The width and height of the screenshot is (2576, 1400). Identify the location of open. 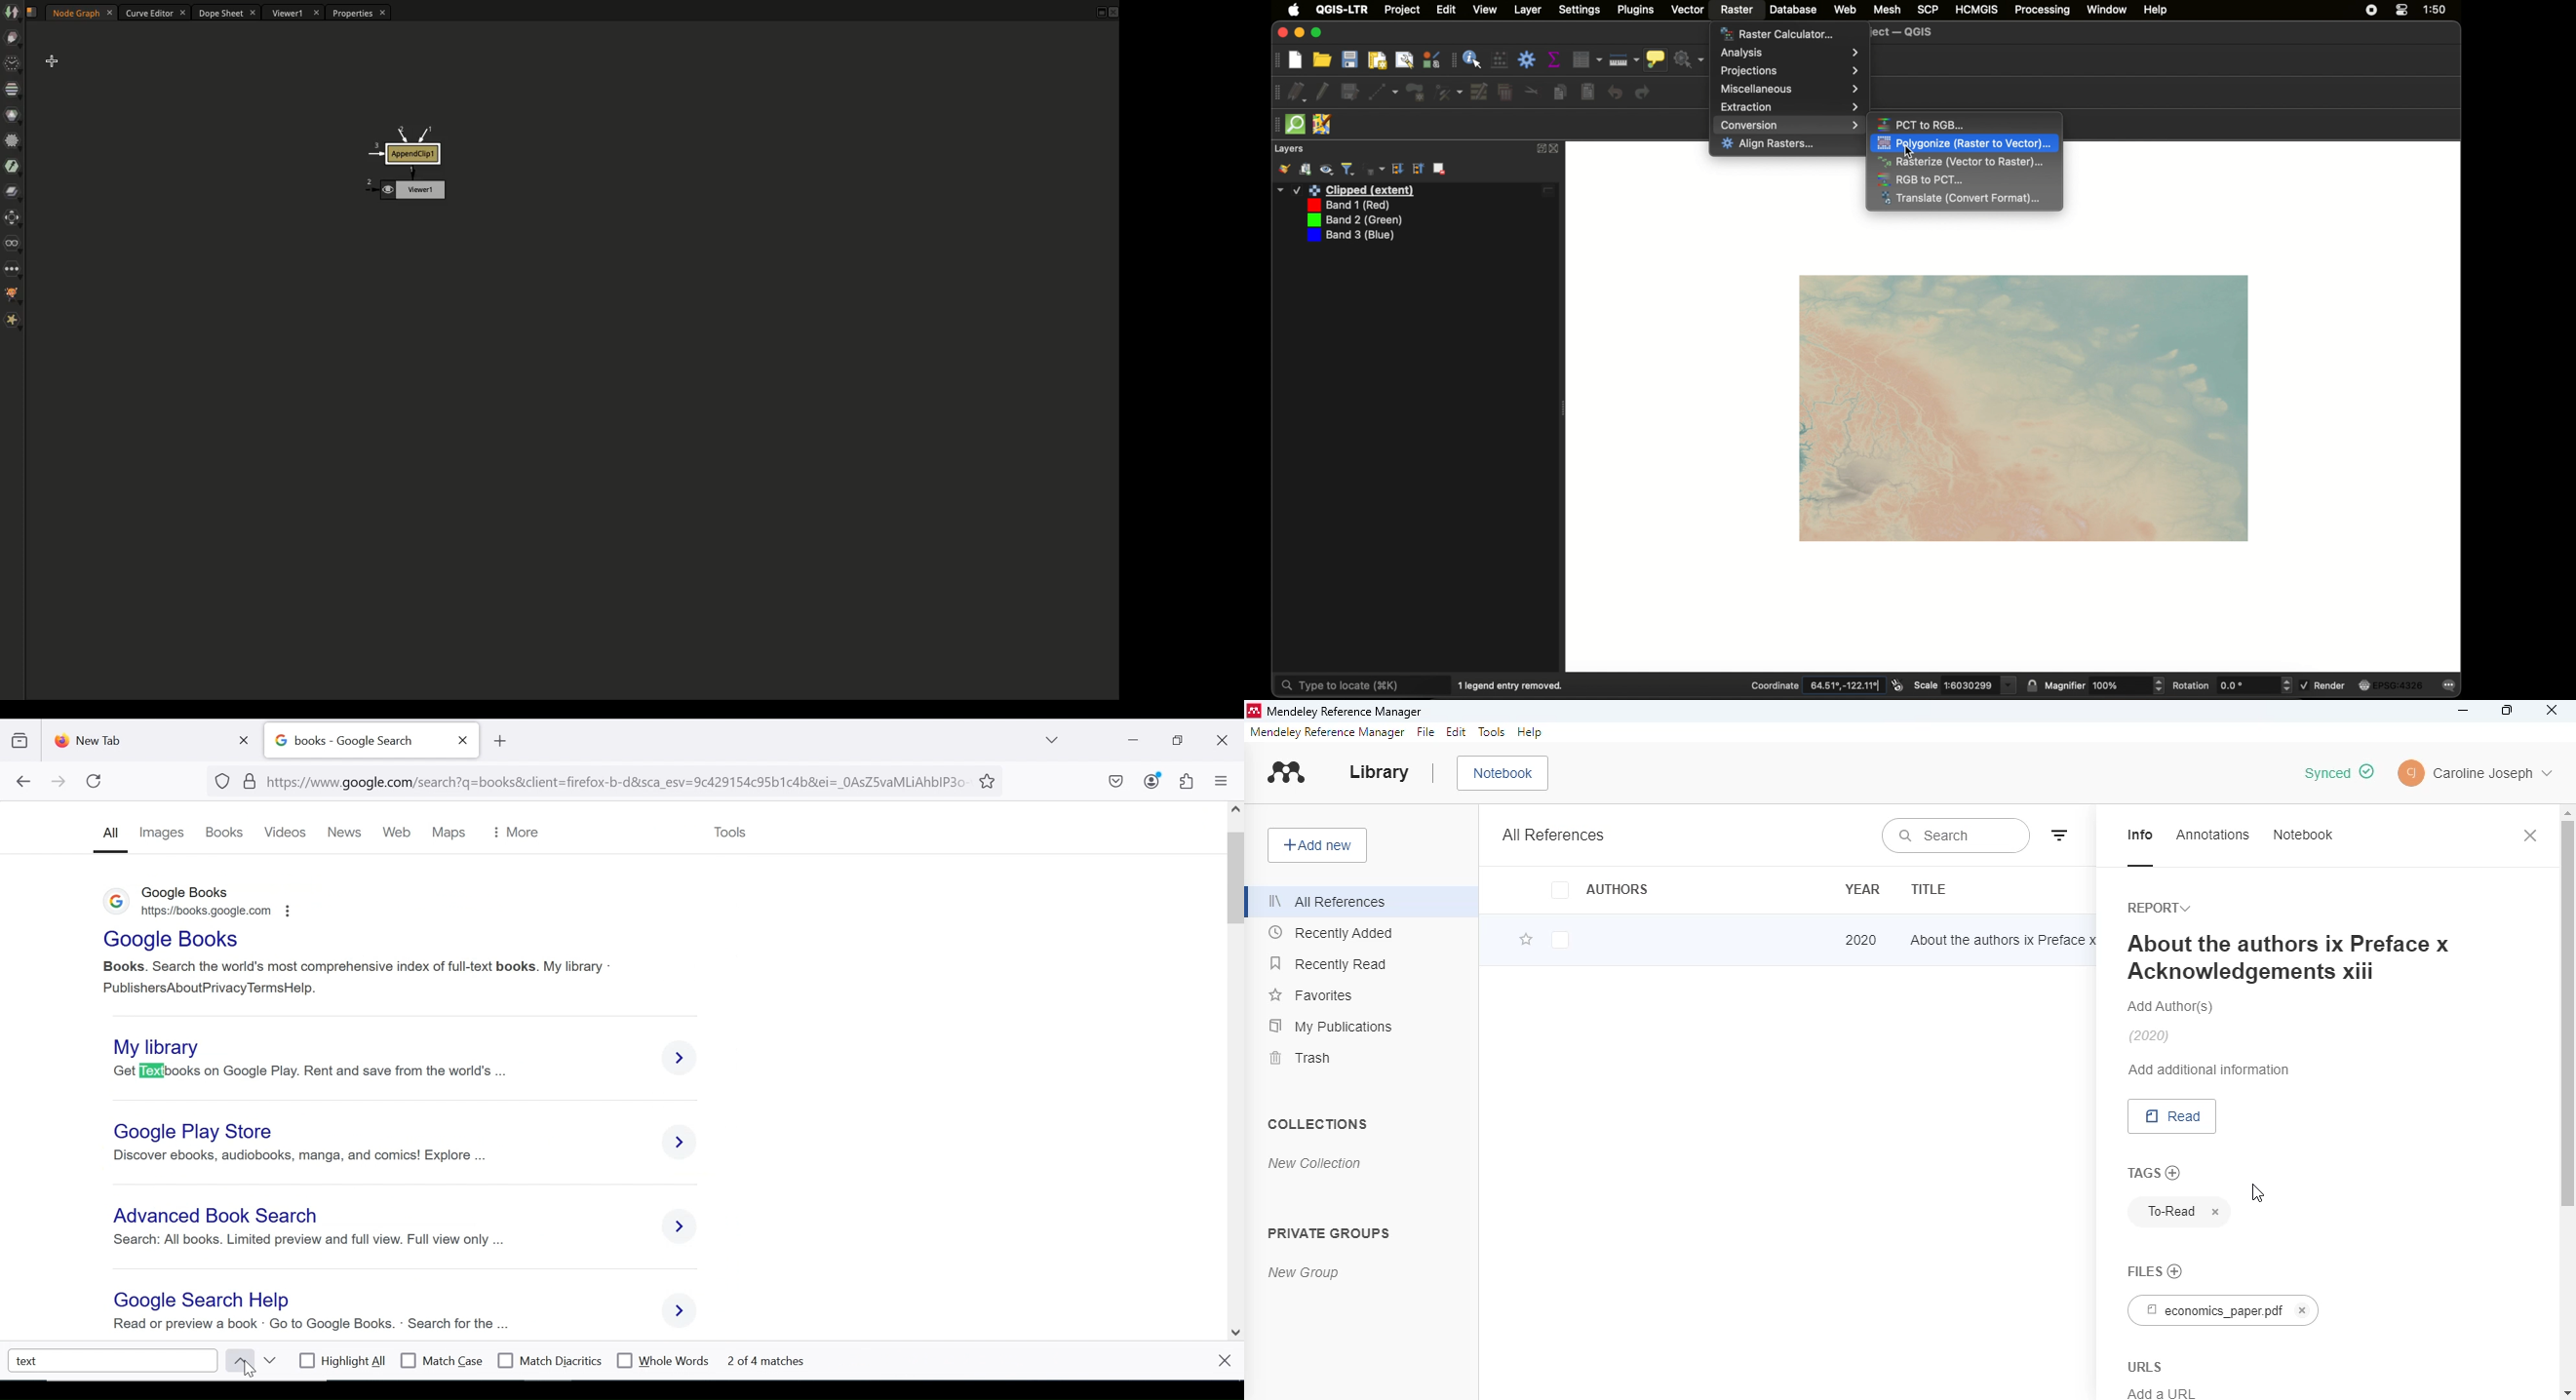
(1322, 59).